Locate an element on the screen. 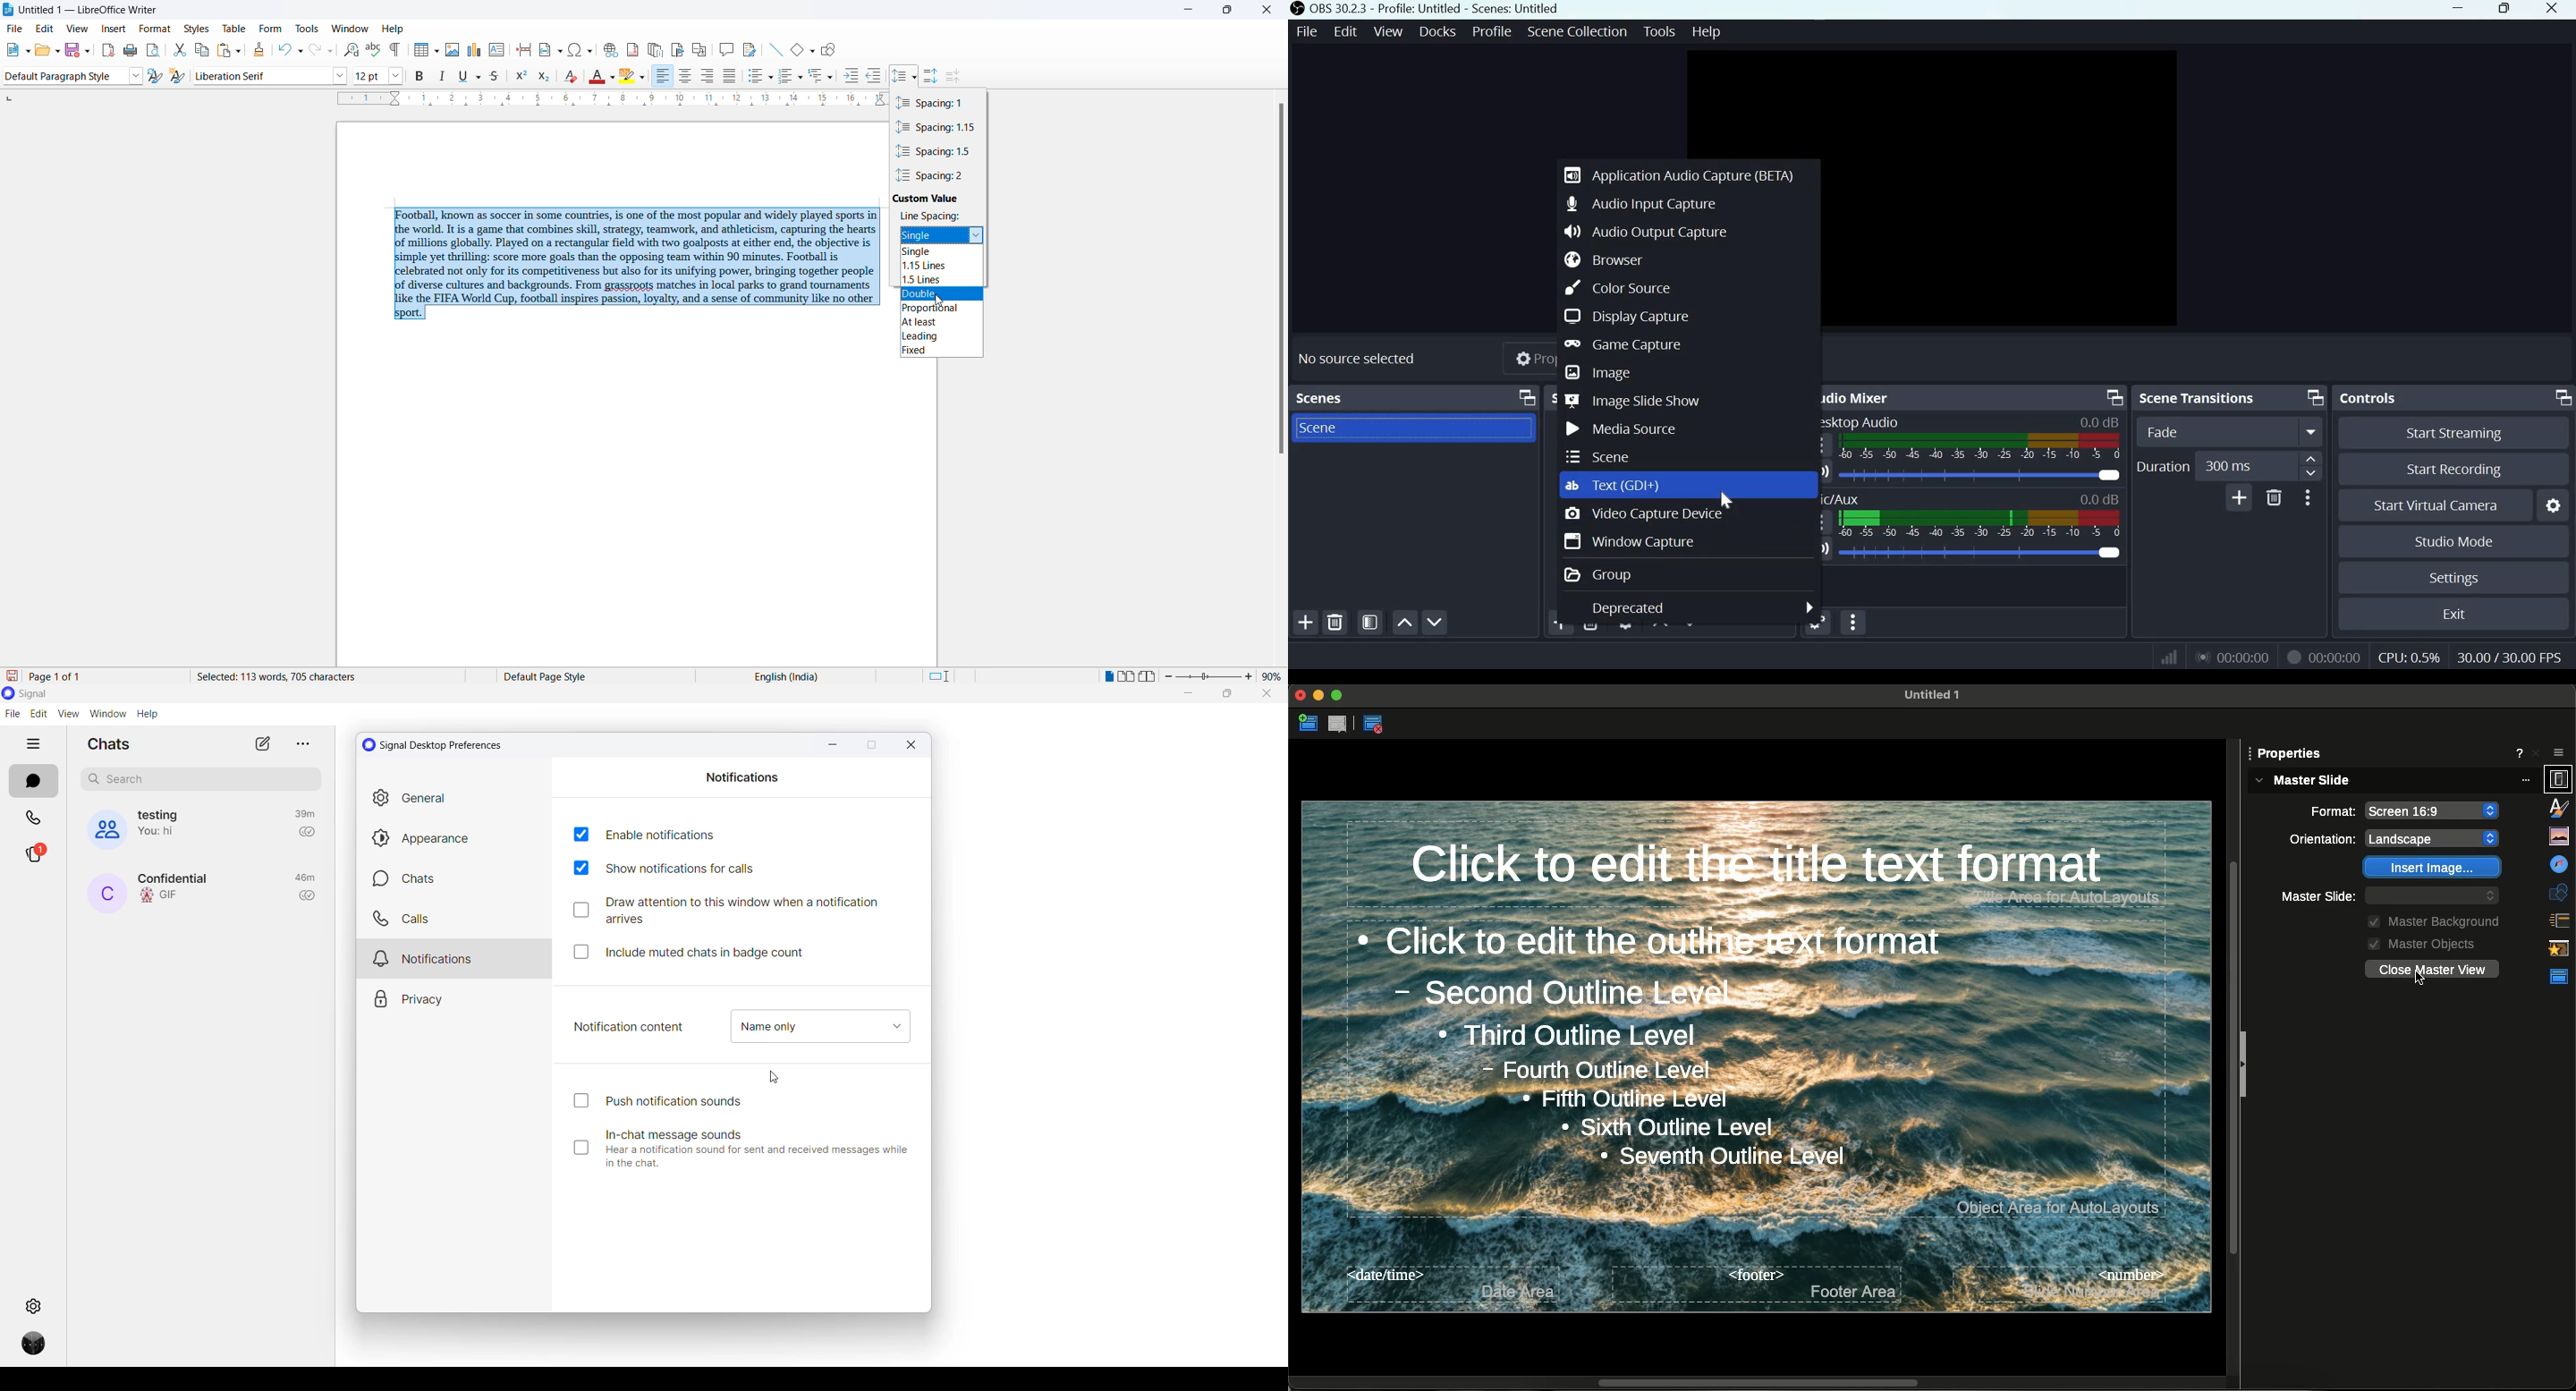  Media source is located at coordinates (1621, 427).